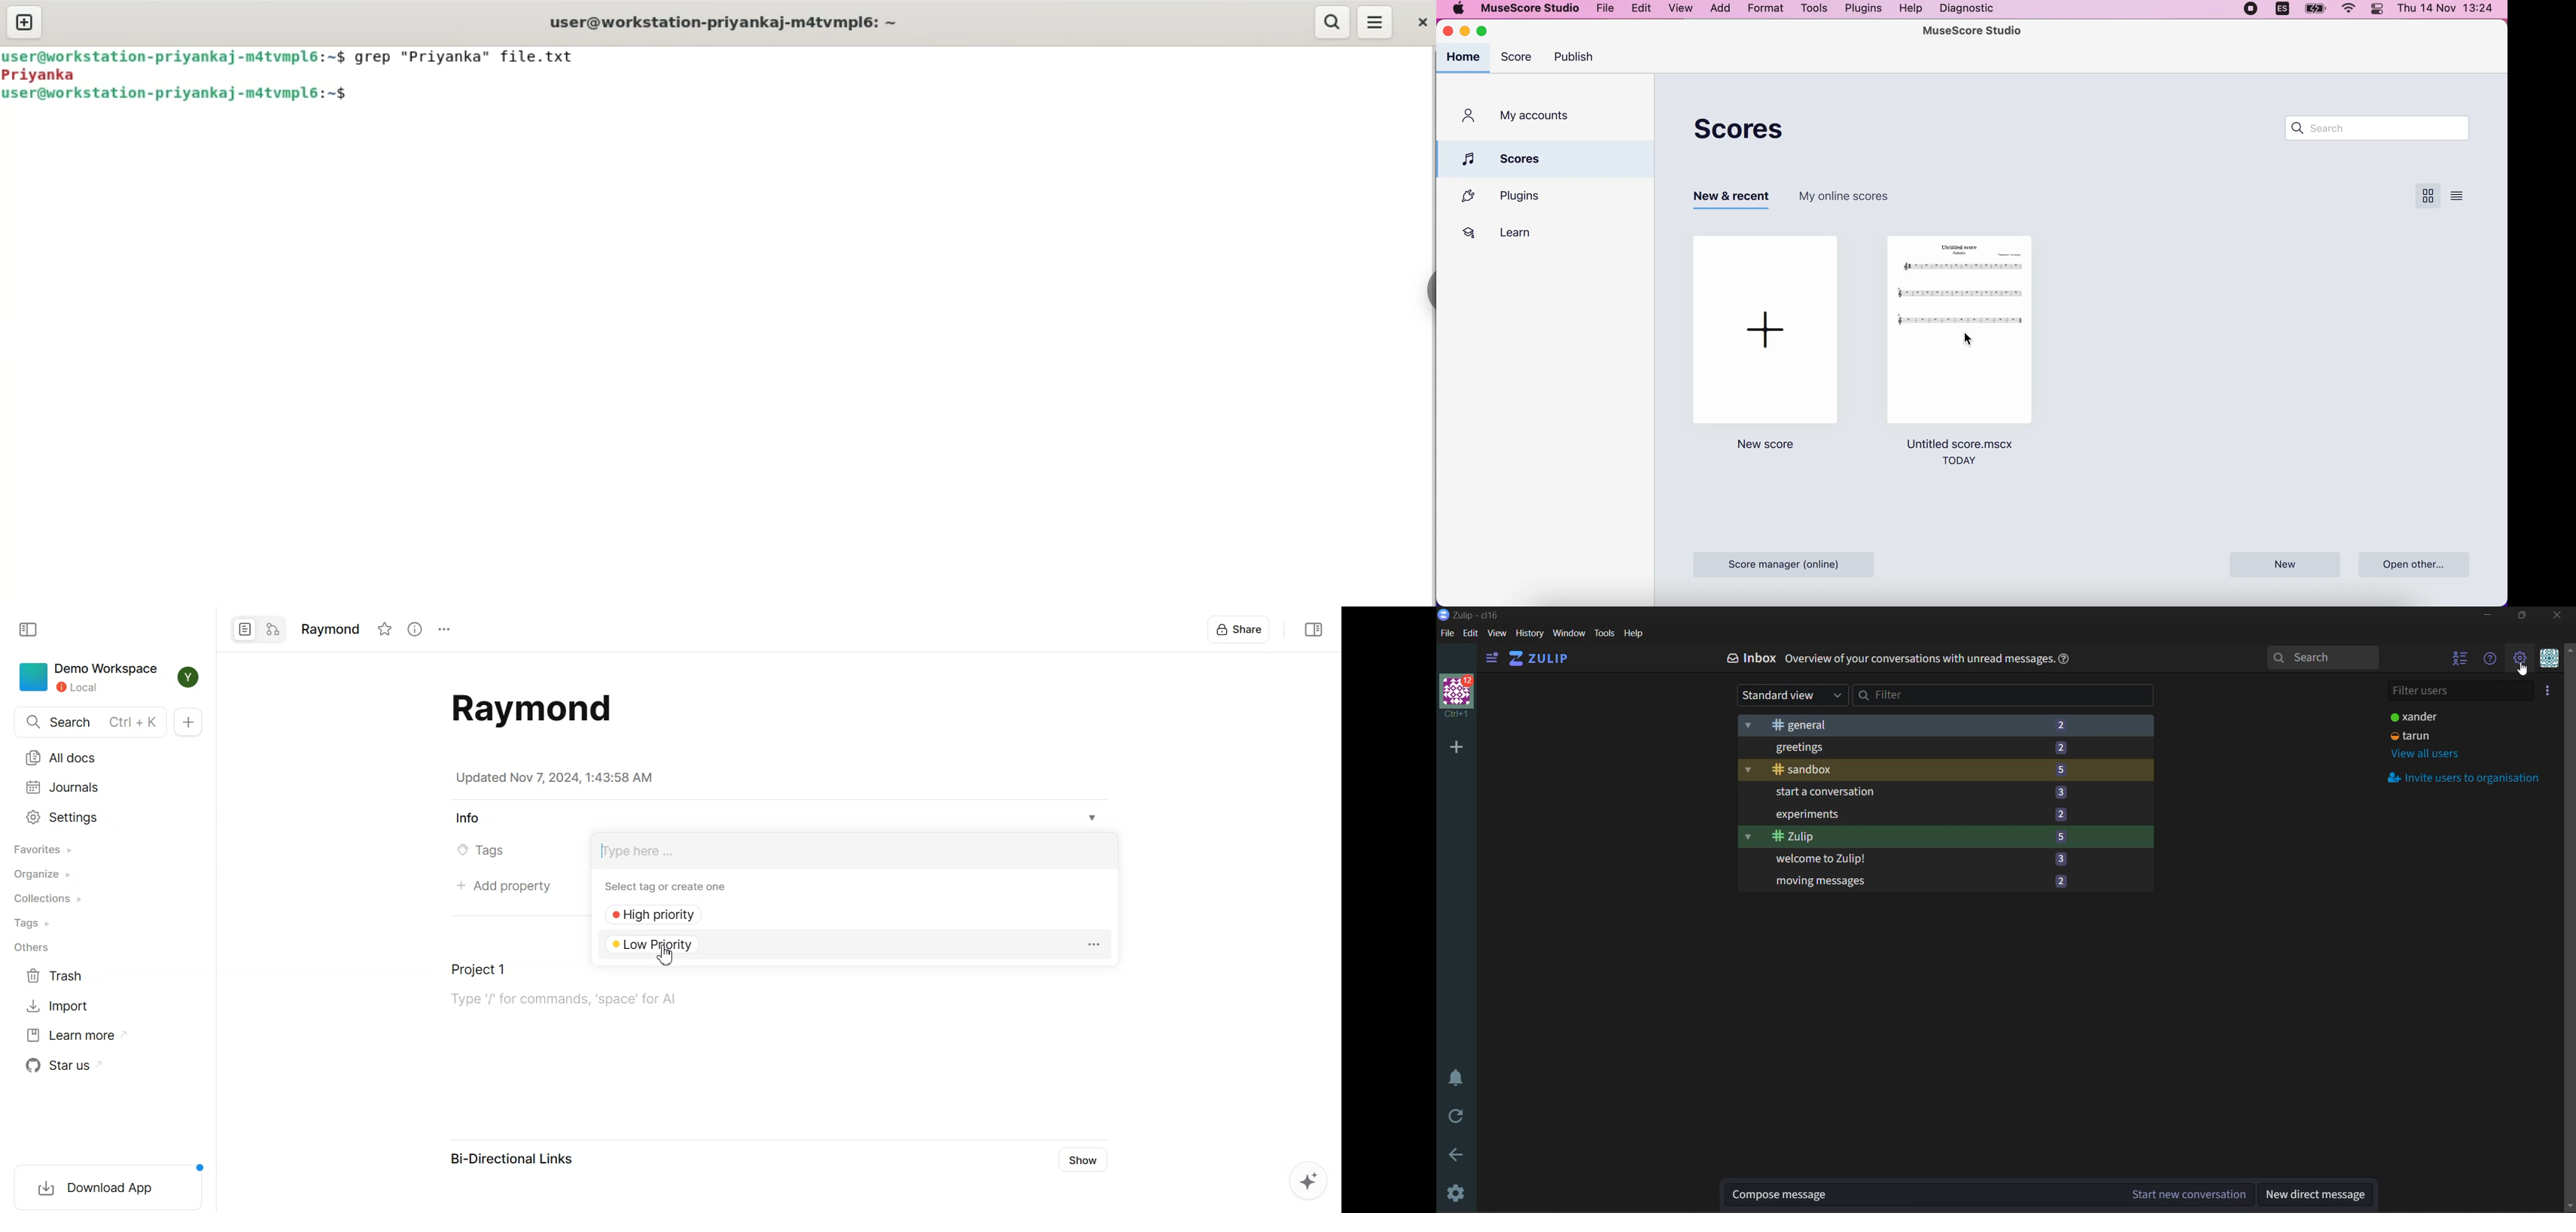  I want to click on musescore studio, so click(1527, 9).